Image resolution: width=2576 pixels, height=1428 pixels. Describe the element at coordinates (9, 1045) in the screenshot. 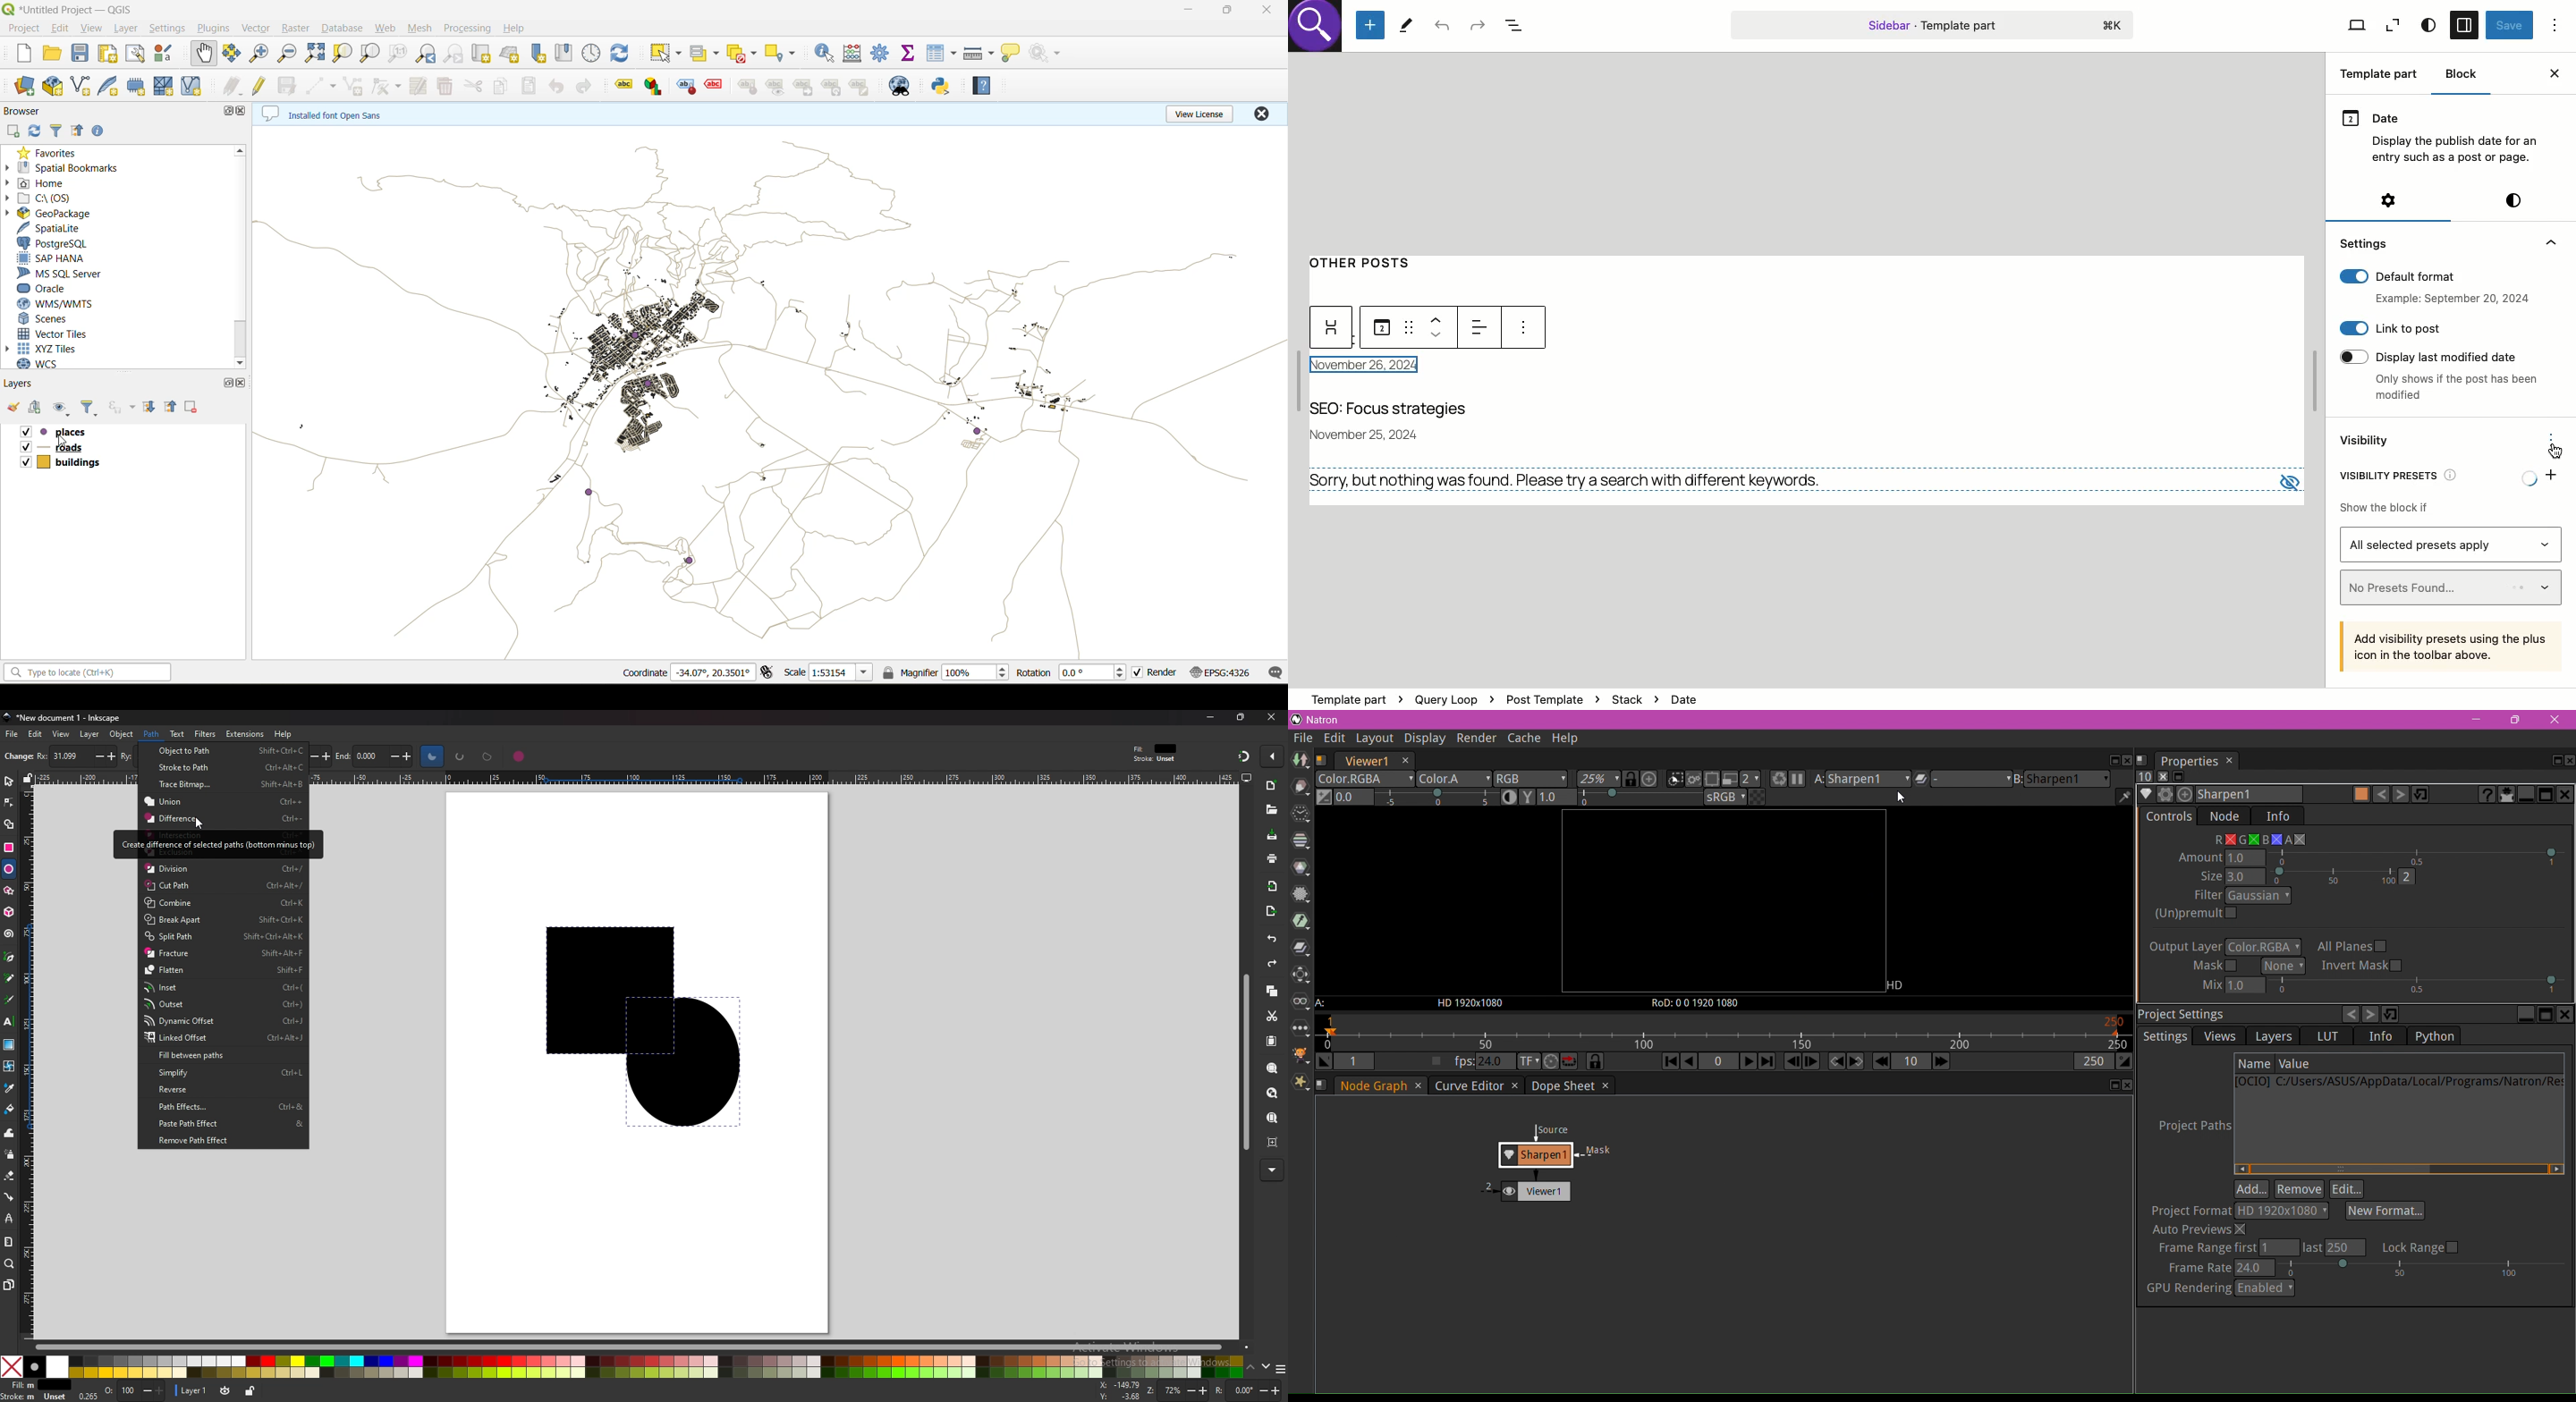

I see `gradient` at that location.